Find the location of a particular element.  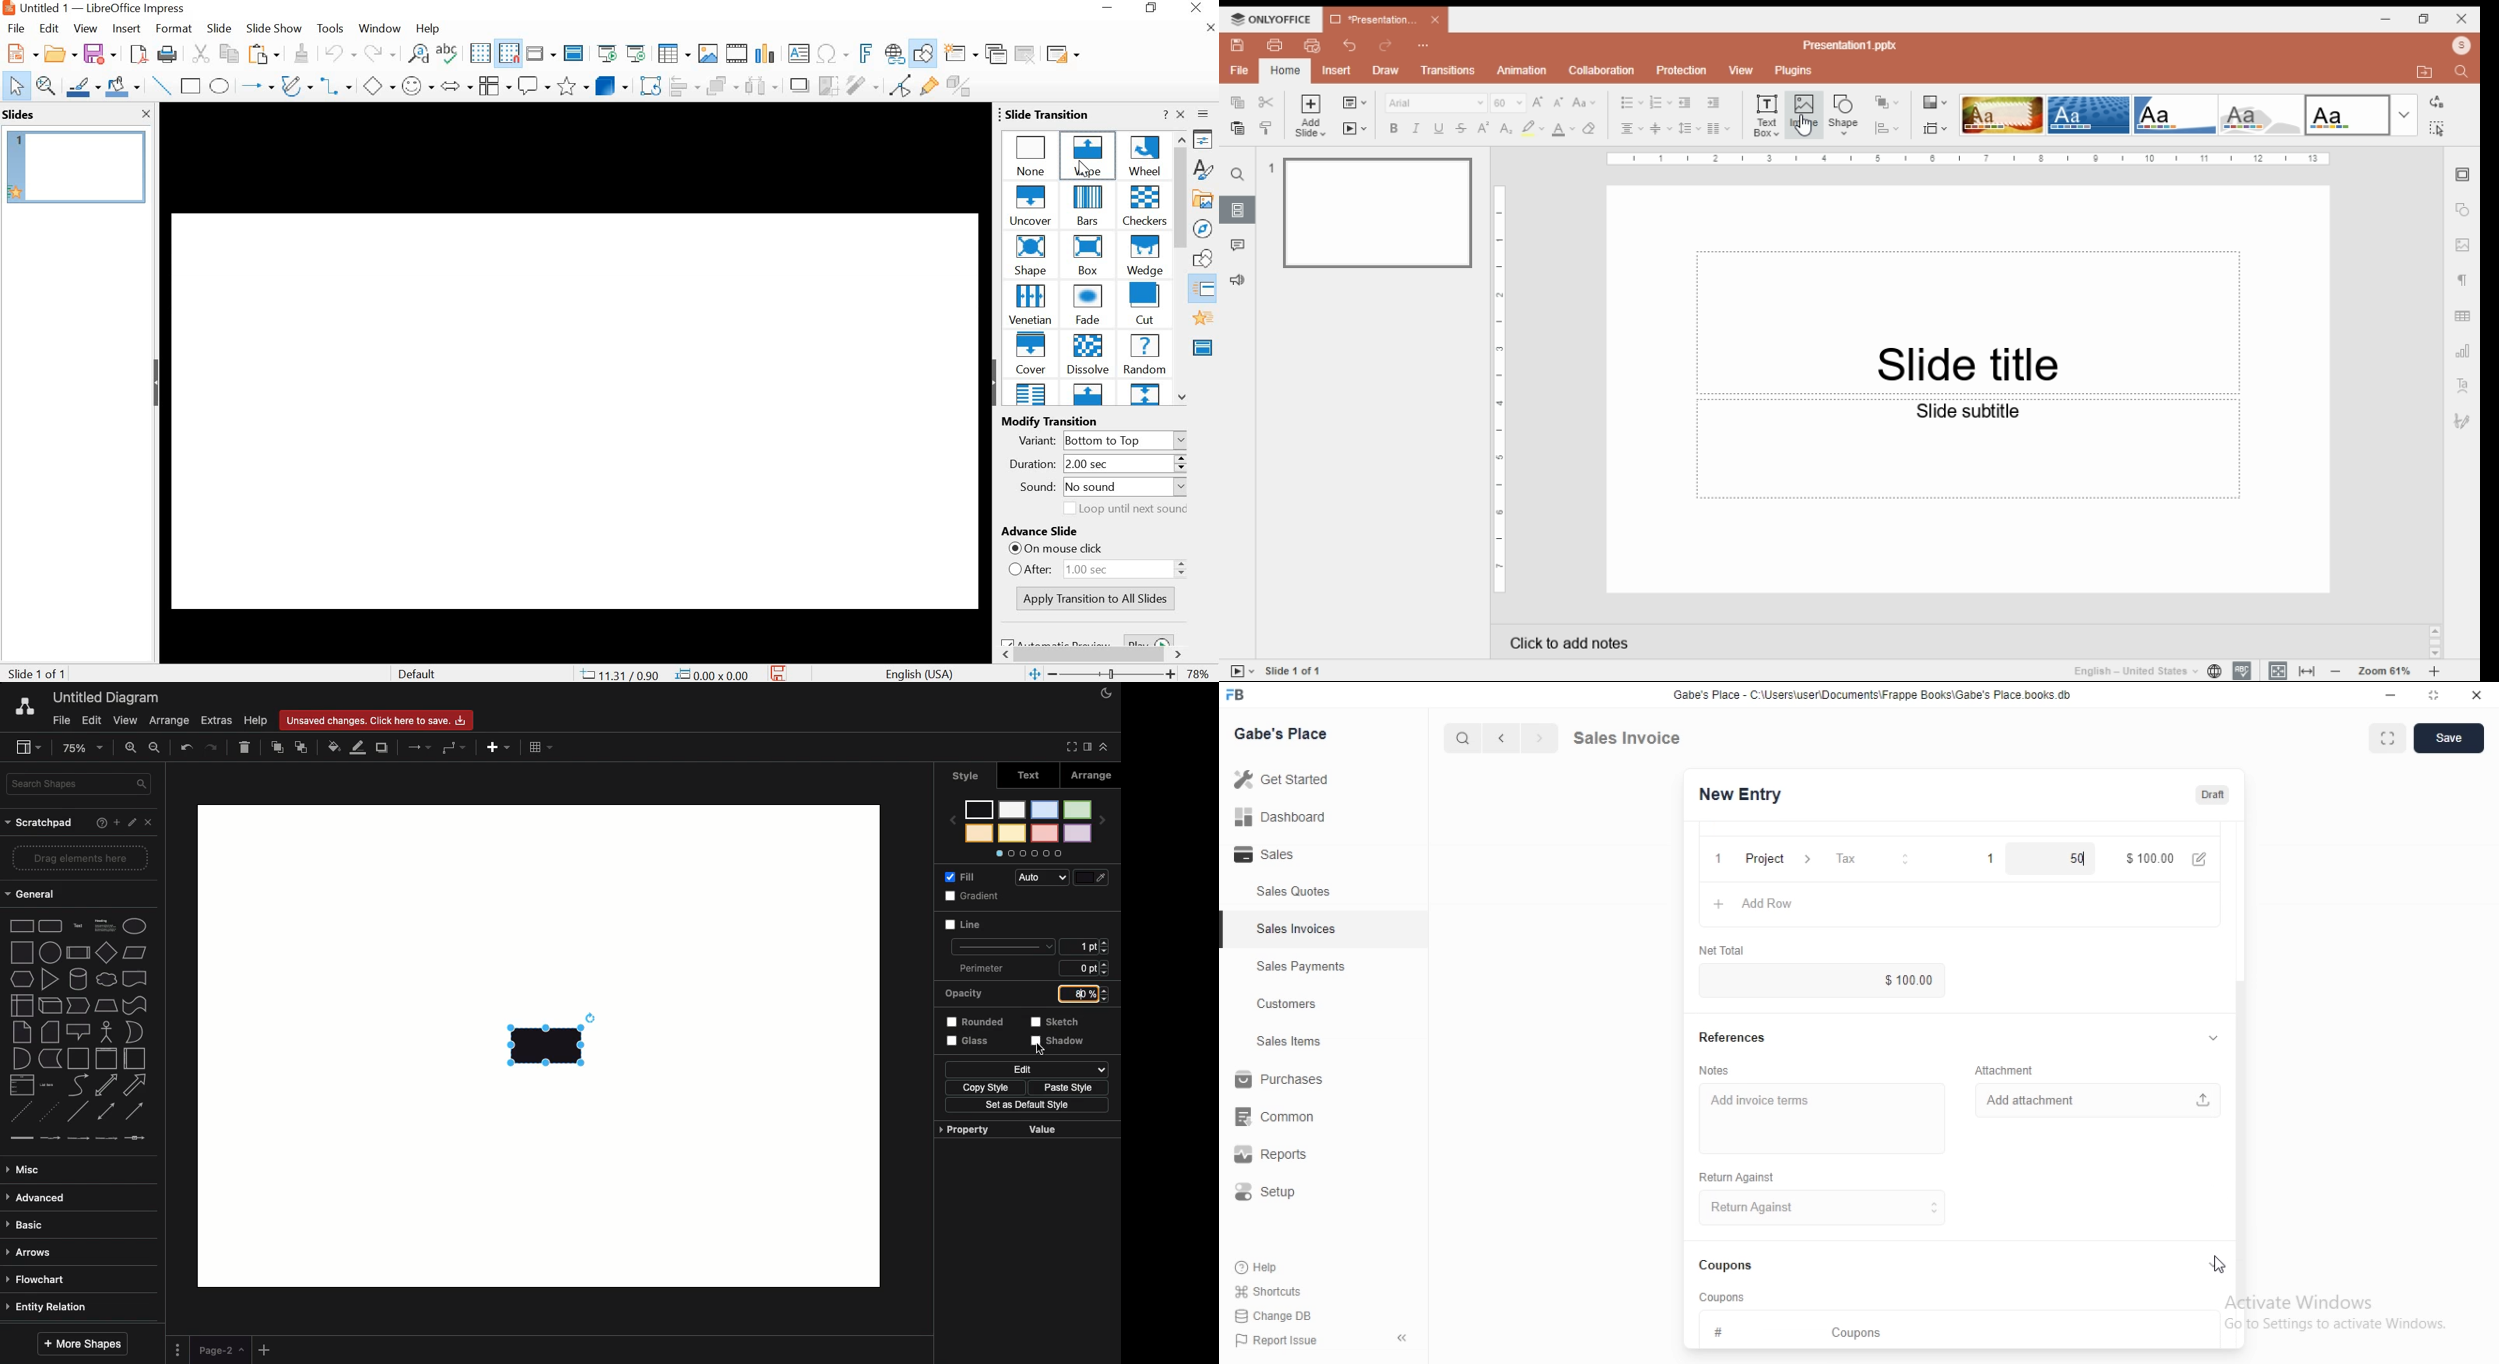

Full screen is located at coordinates (1068, 747).